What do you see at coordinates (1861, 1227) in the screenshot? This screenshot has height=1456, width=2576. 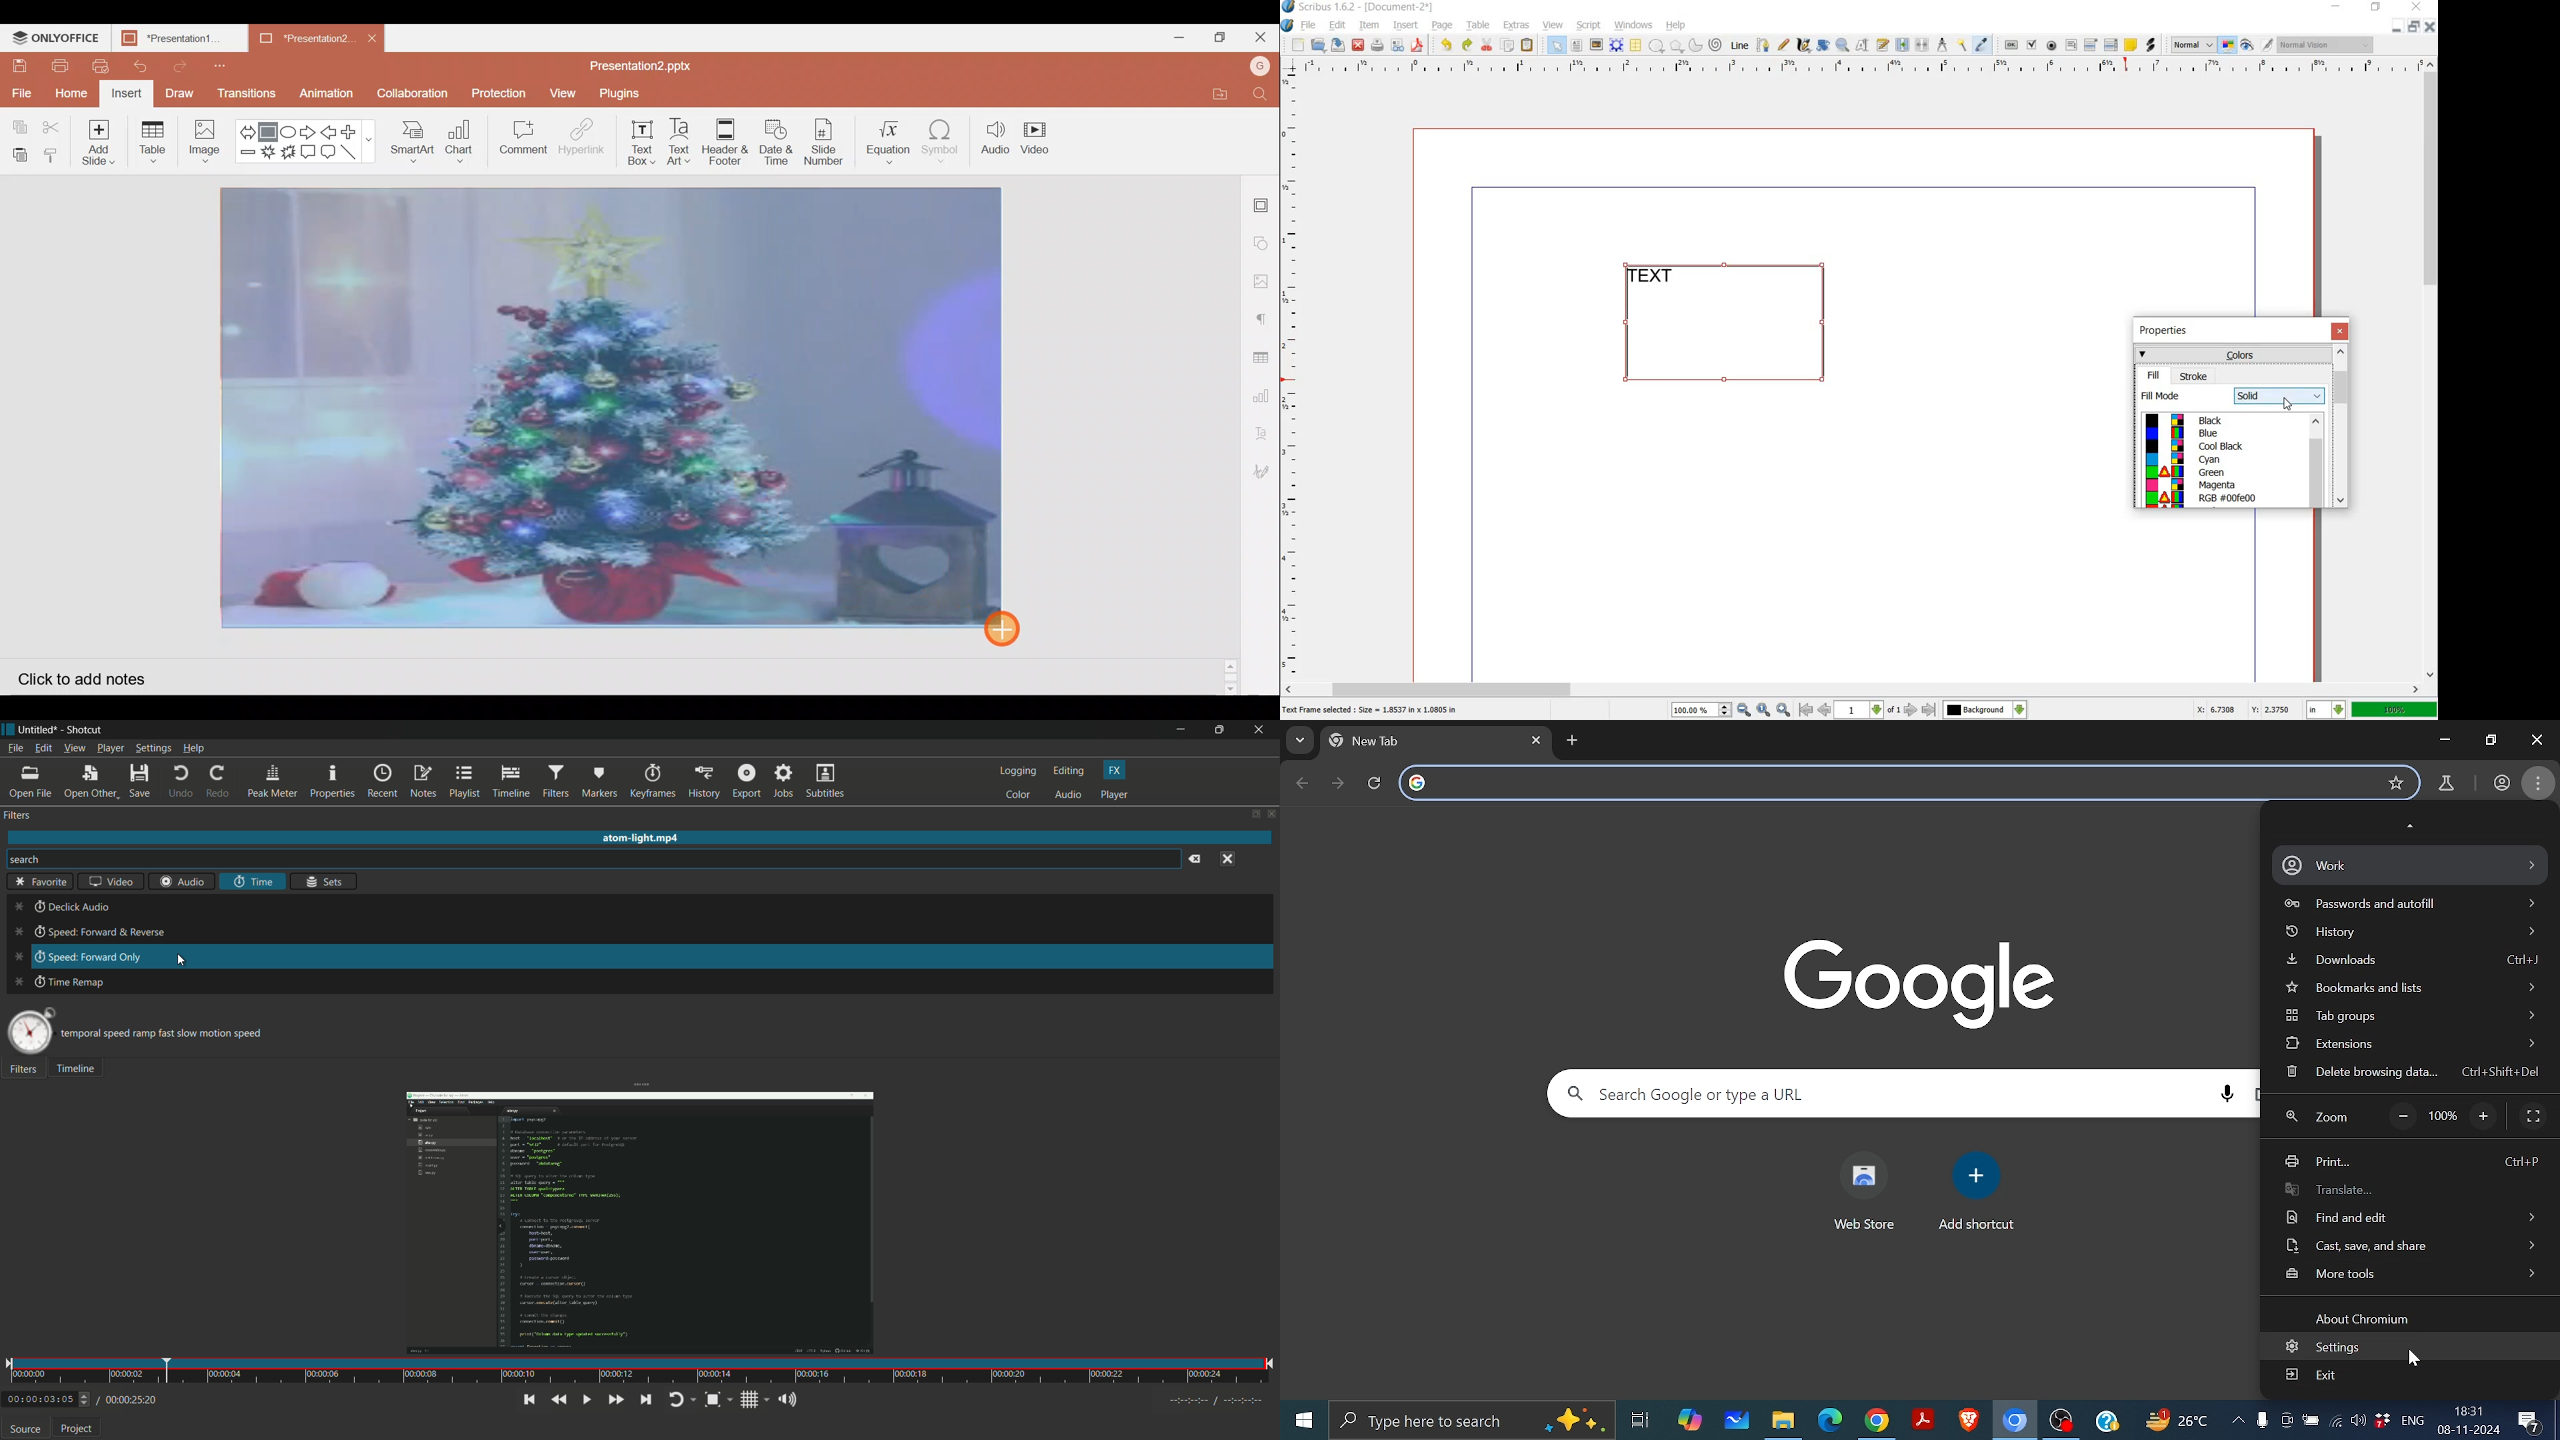 I see `web store` at bounding box center [1861, 1227].